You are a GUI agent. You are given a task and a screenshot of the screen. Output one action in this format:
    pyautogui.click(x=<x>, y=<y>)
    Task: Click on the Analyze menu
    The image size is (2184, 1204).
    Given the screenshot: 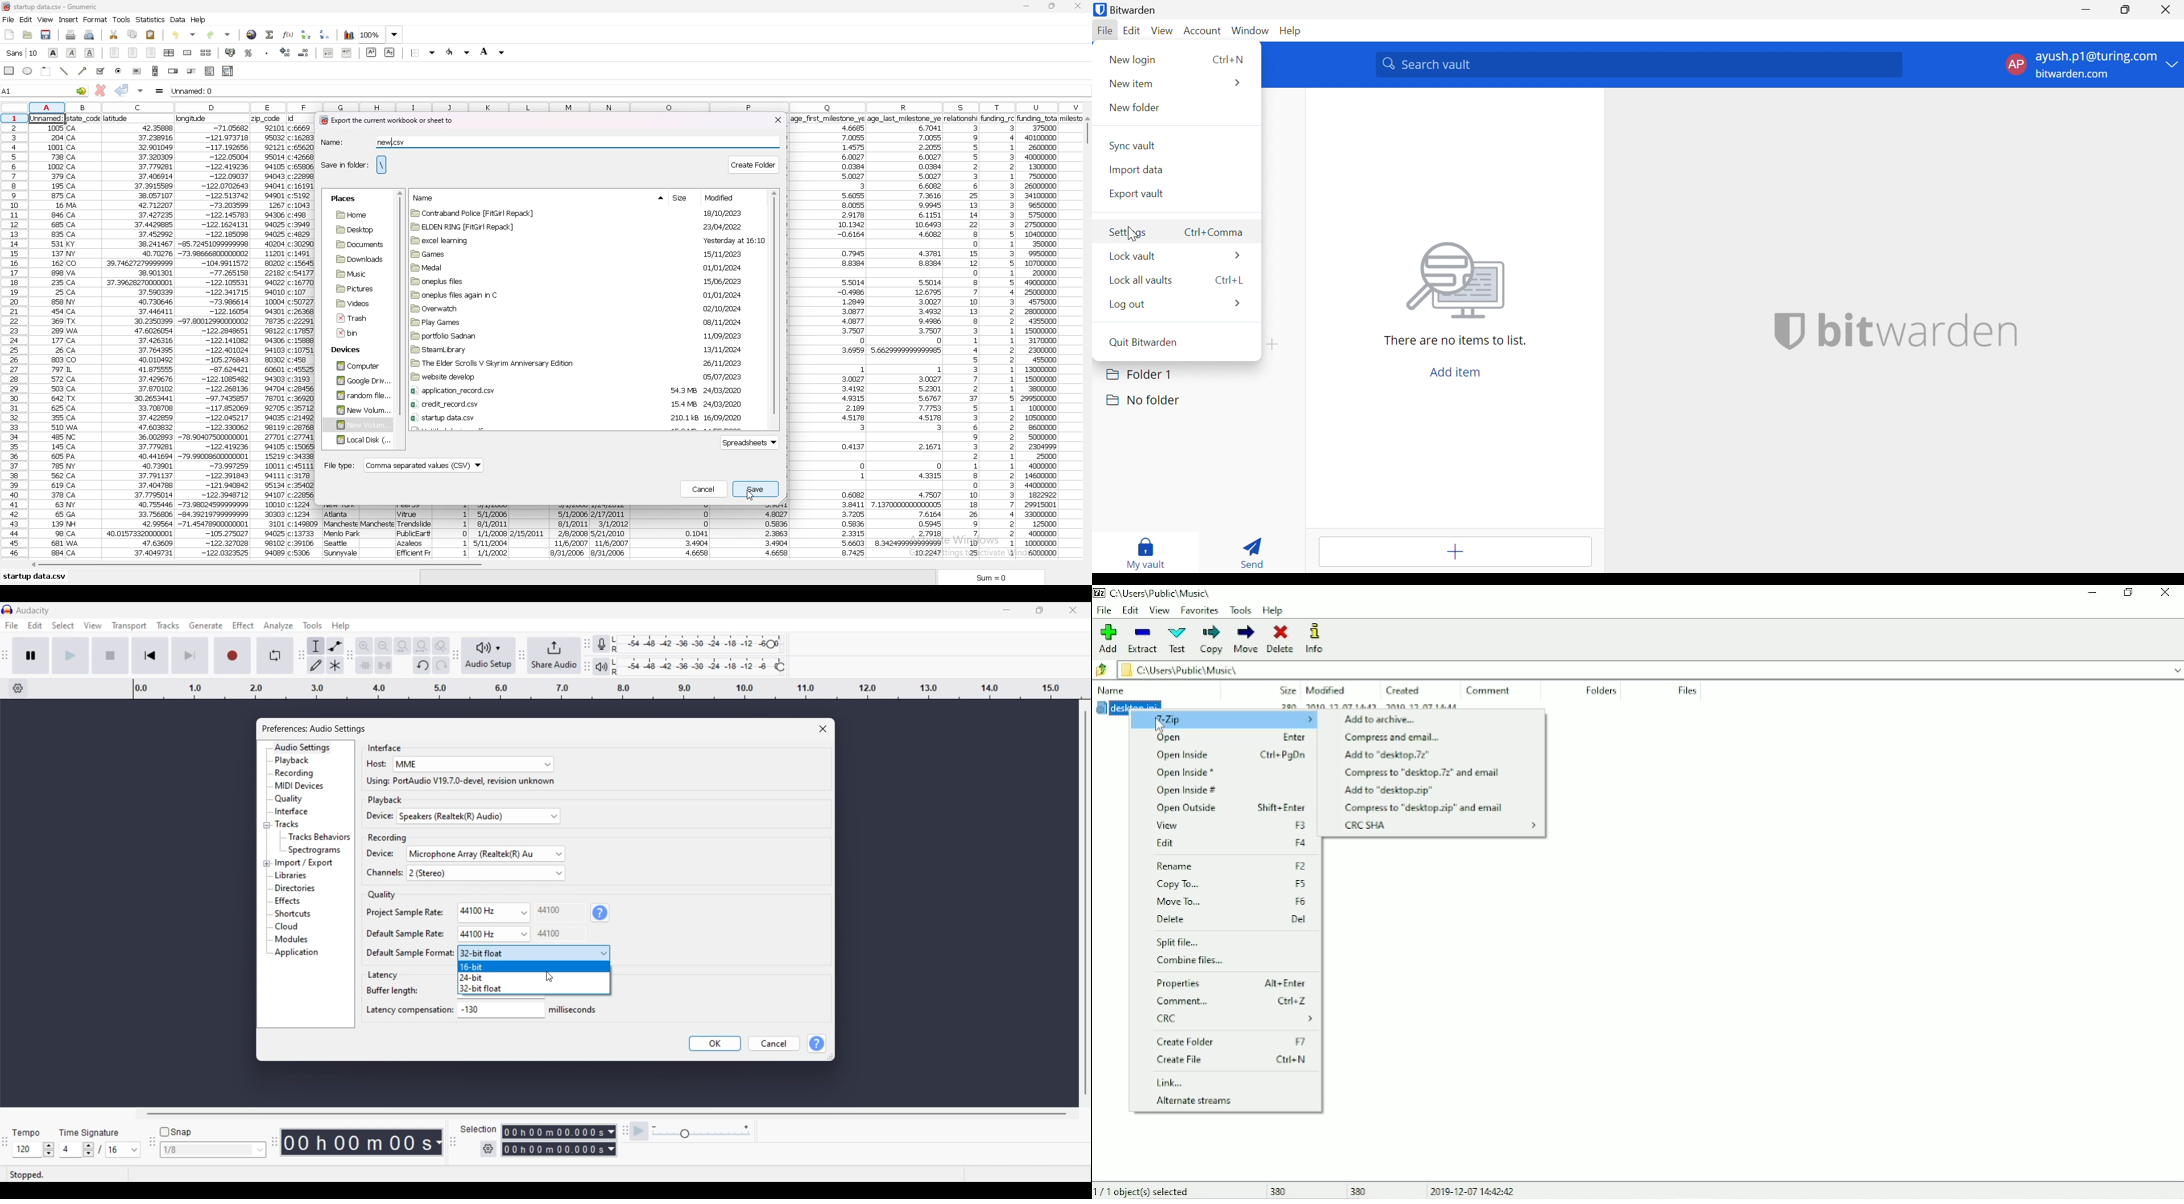 What is the action you would take?
    pyautogui.click(x=279, y=625)
    